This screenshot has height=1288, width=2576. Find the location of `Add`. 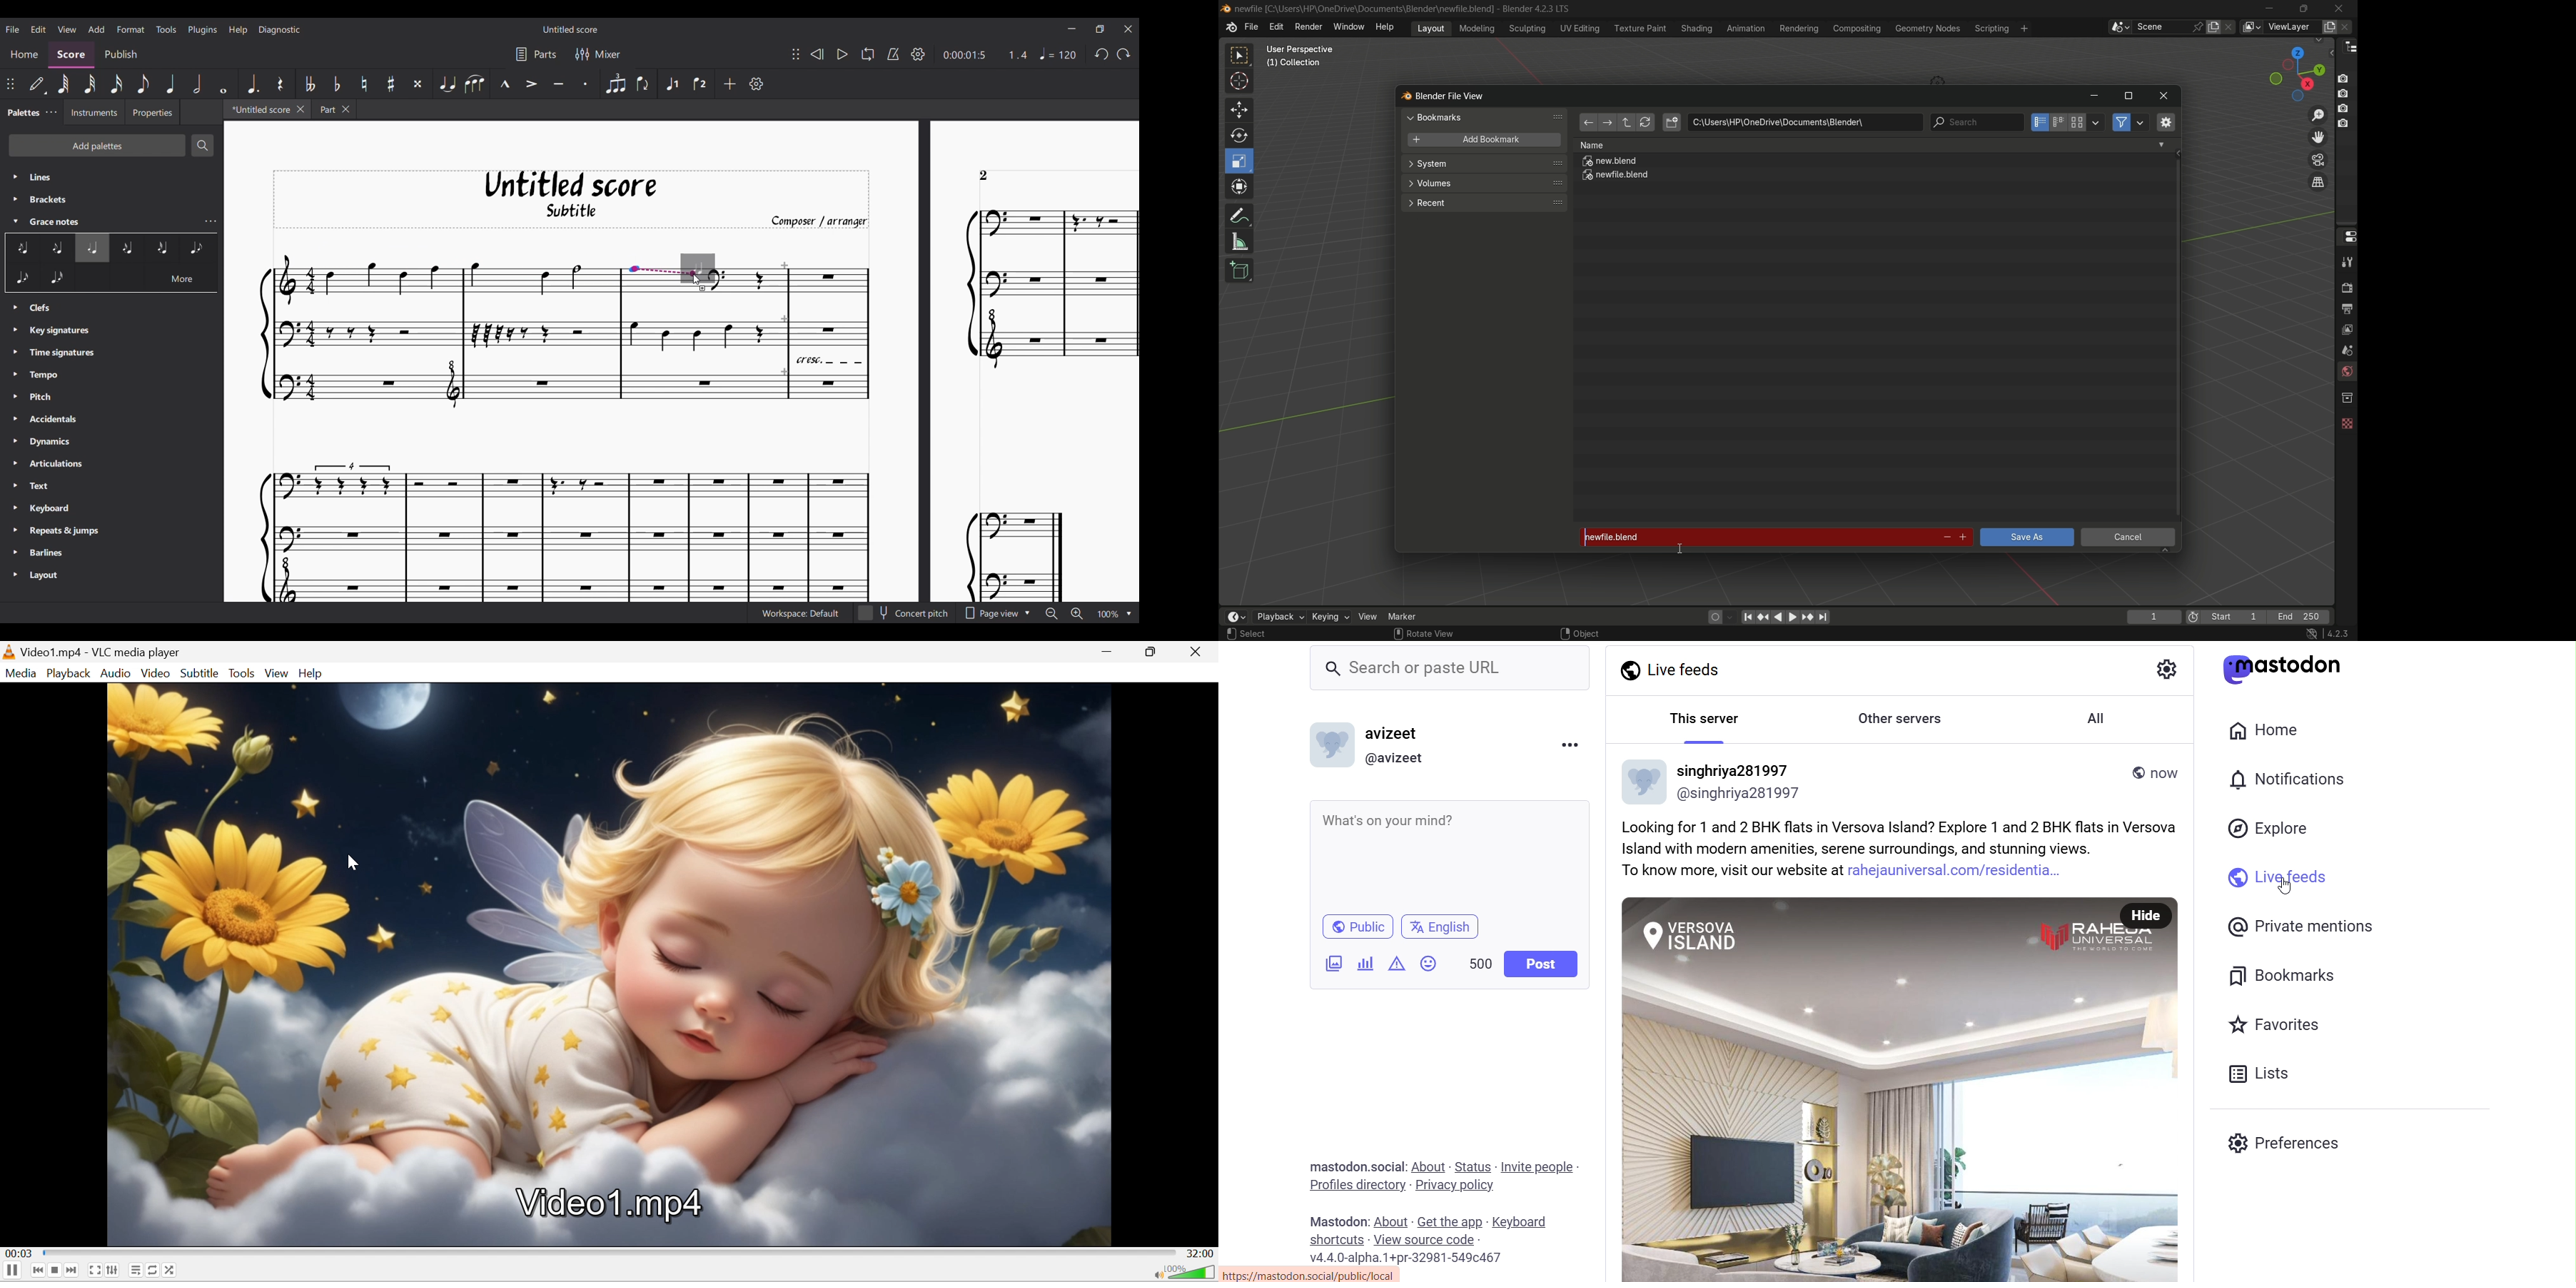

Add is located at coordinates (729, 84).